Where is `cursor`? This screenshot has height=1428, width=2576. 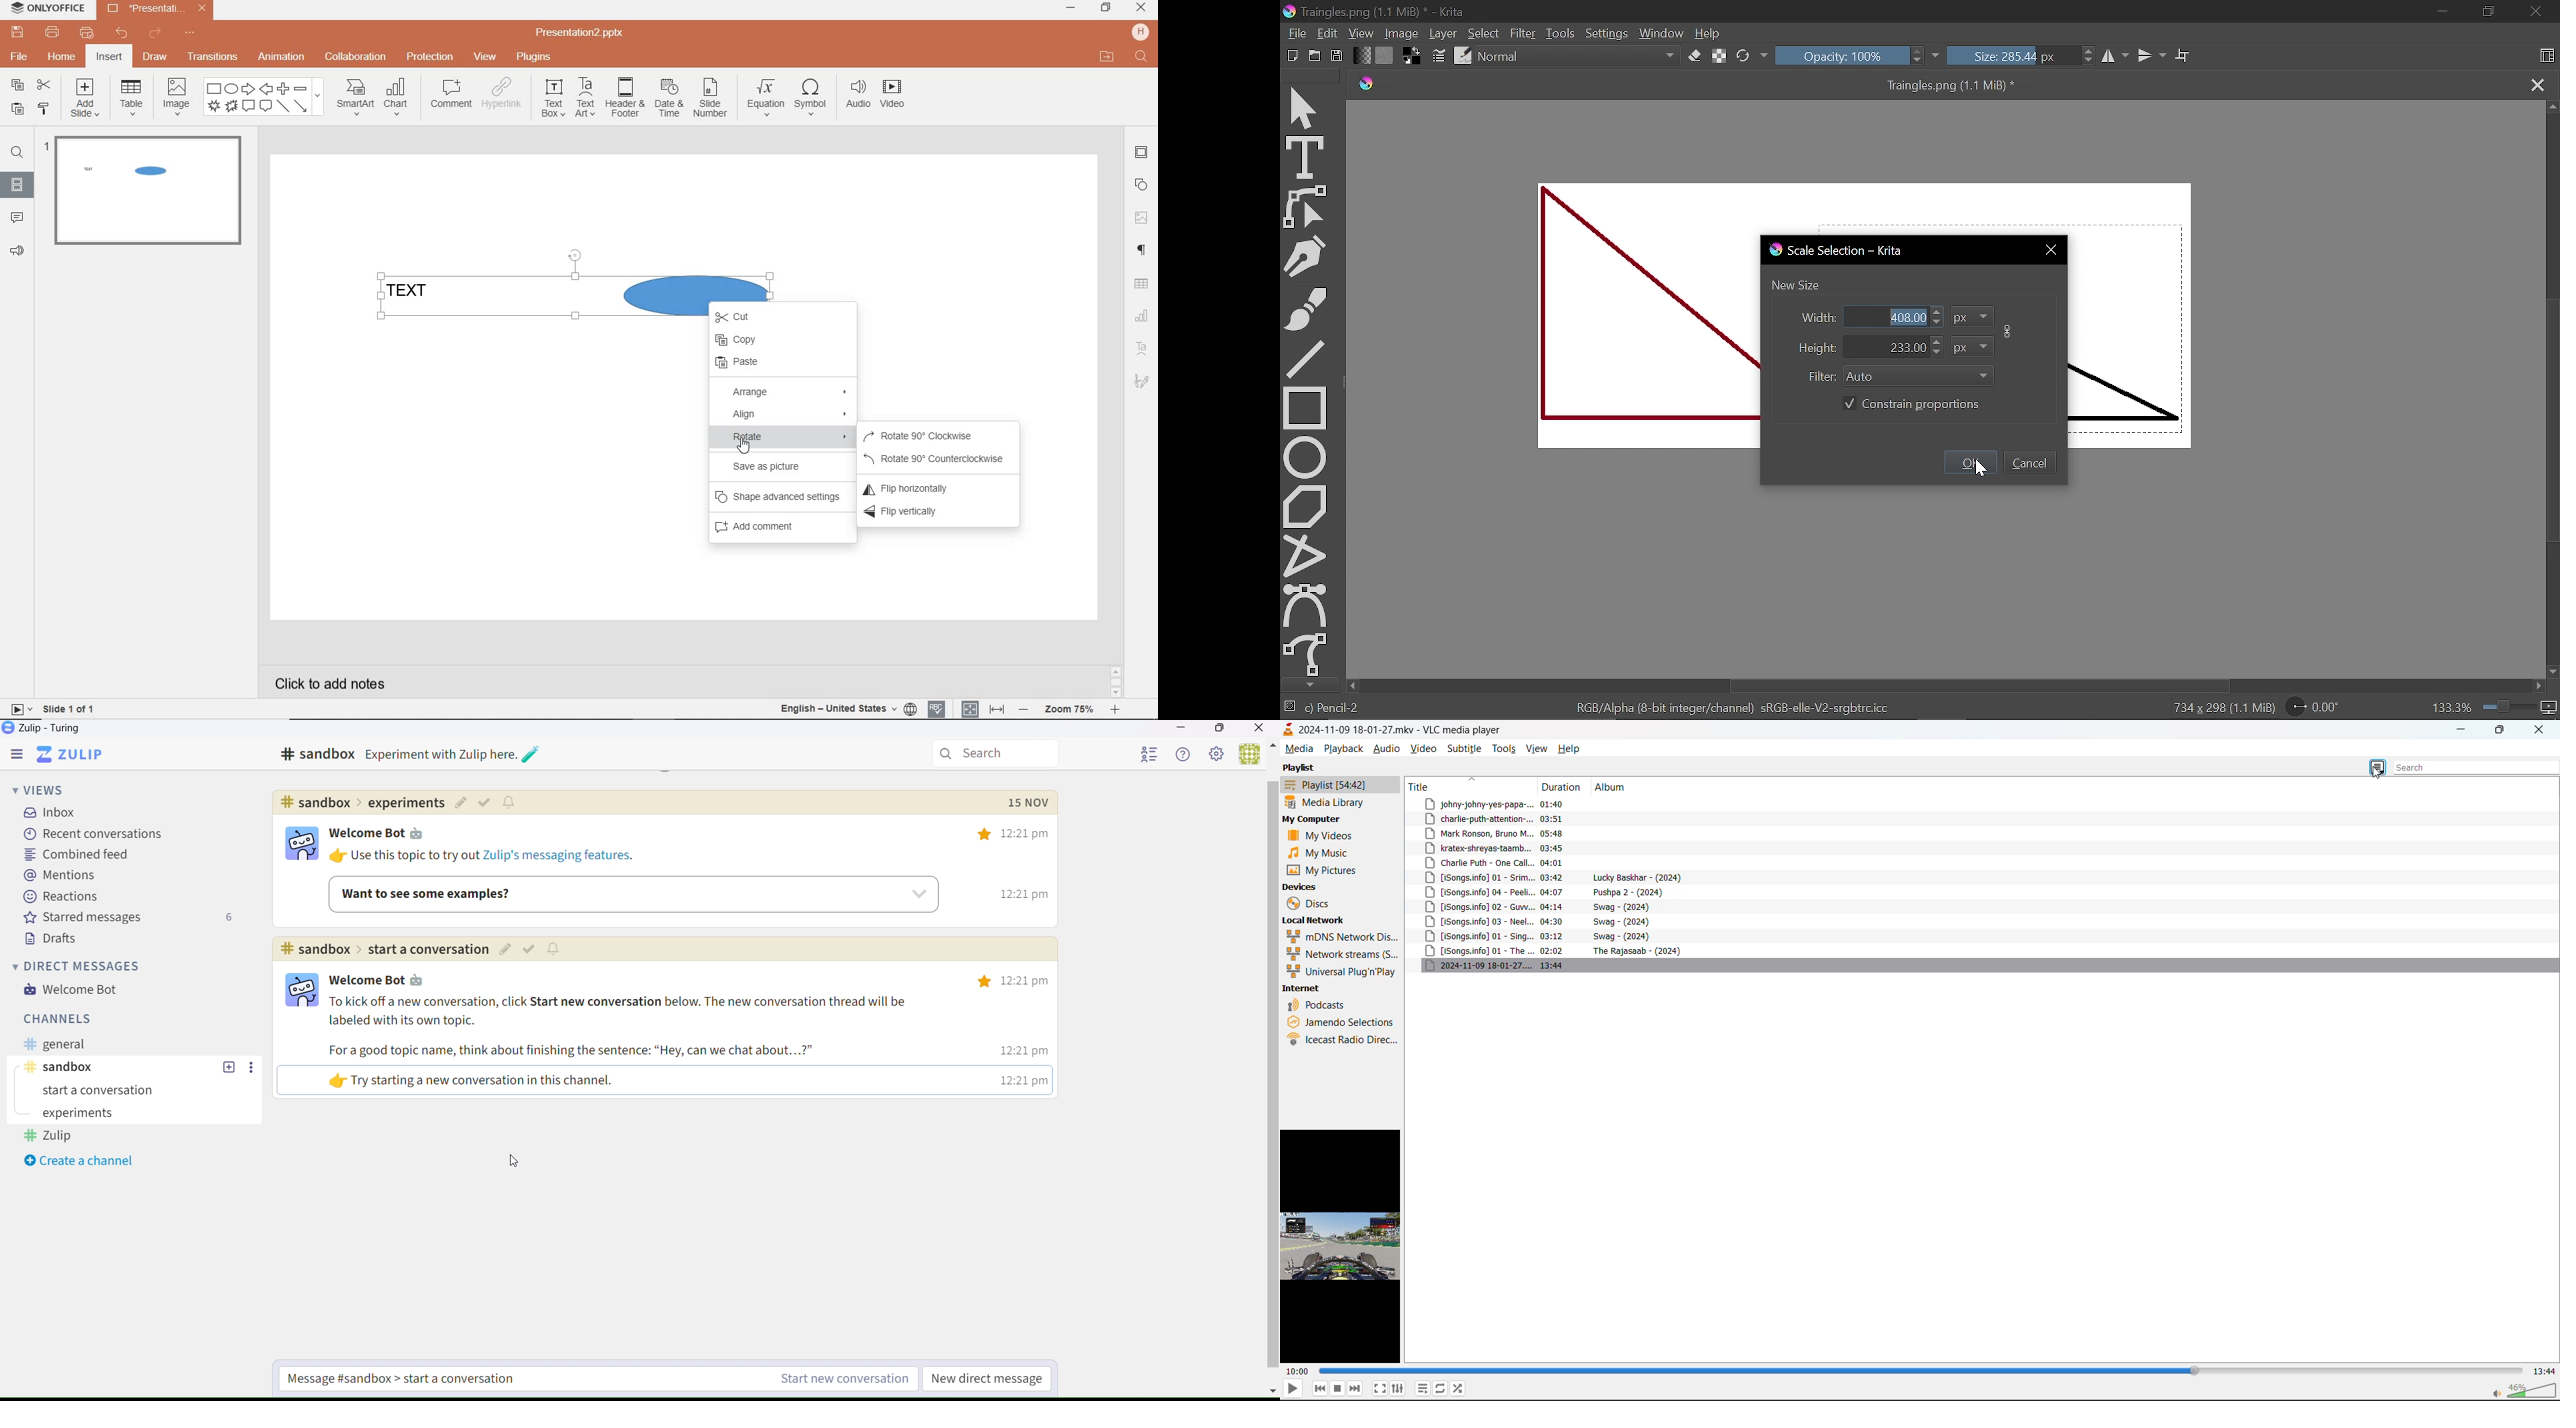 cursor is located at coordinates (2375, 774).